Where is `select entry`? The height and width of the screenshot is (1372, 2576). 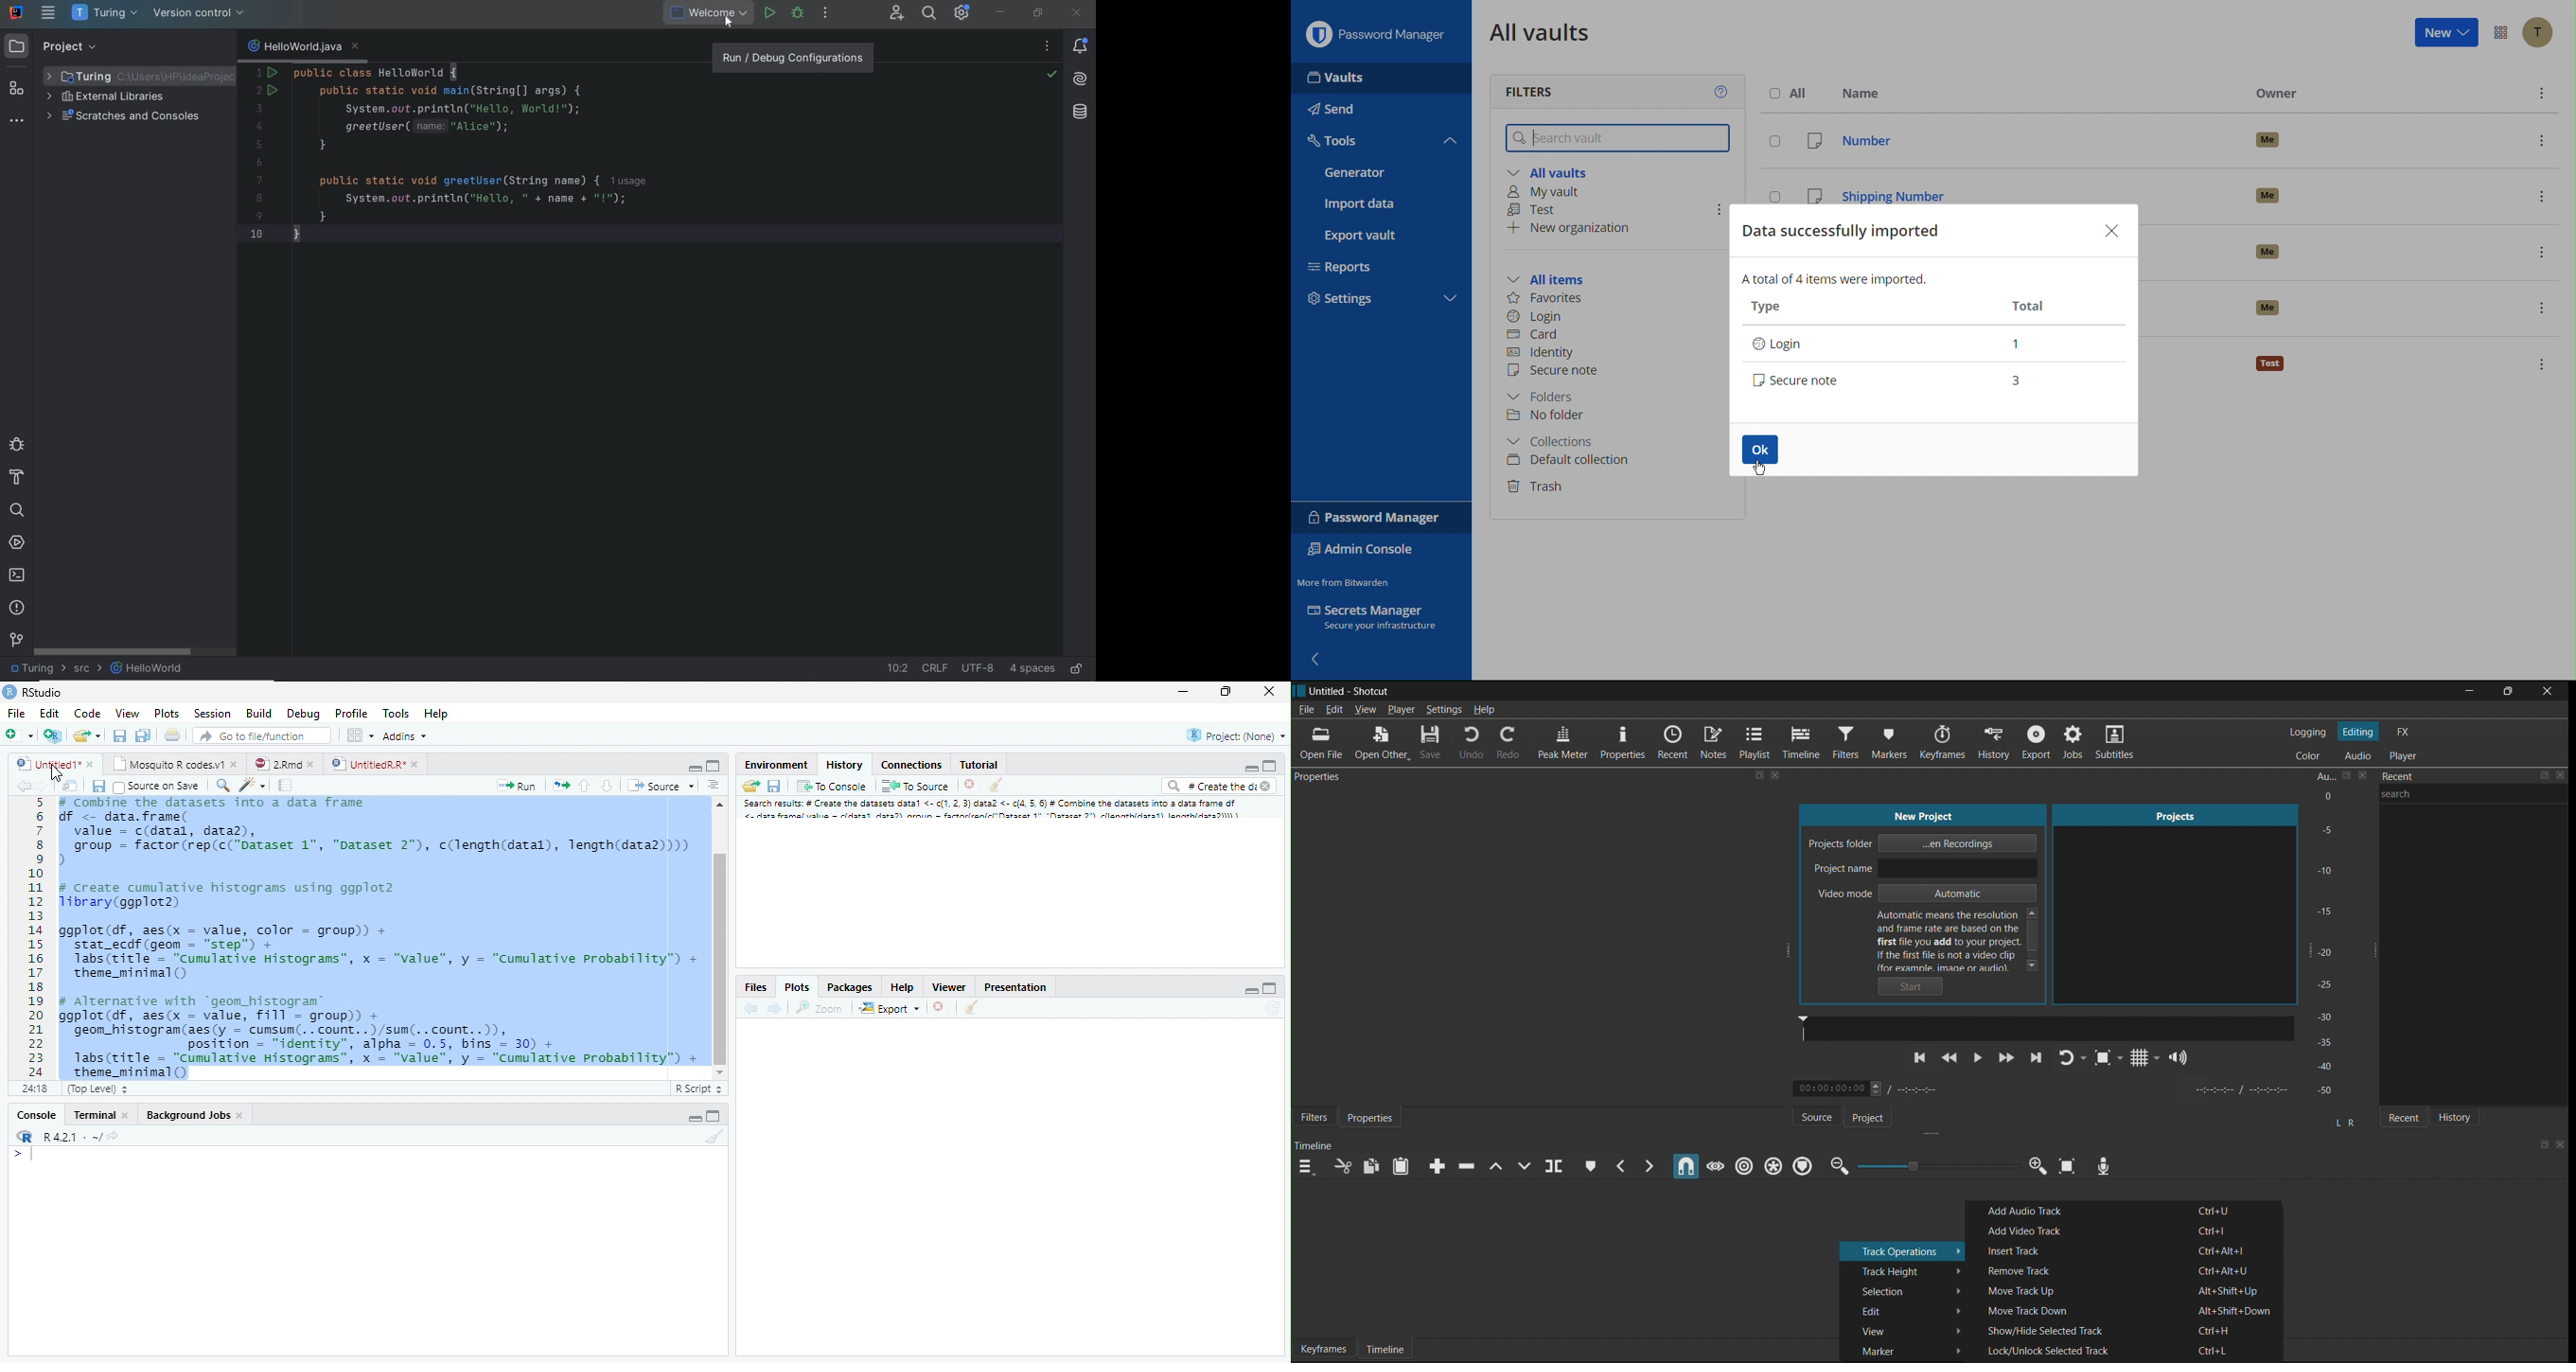
select entry is located at coordinates (1774, 189).